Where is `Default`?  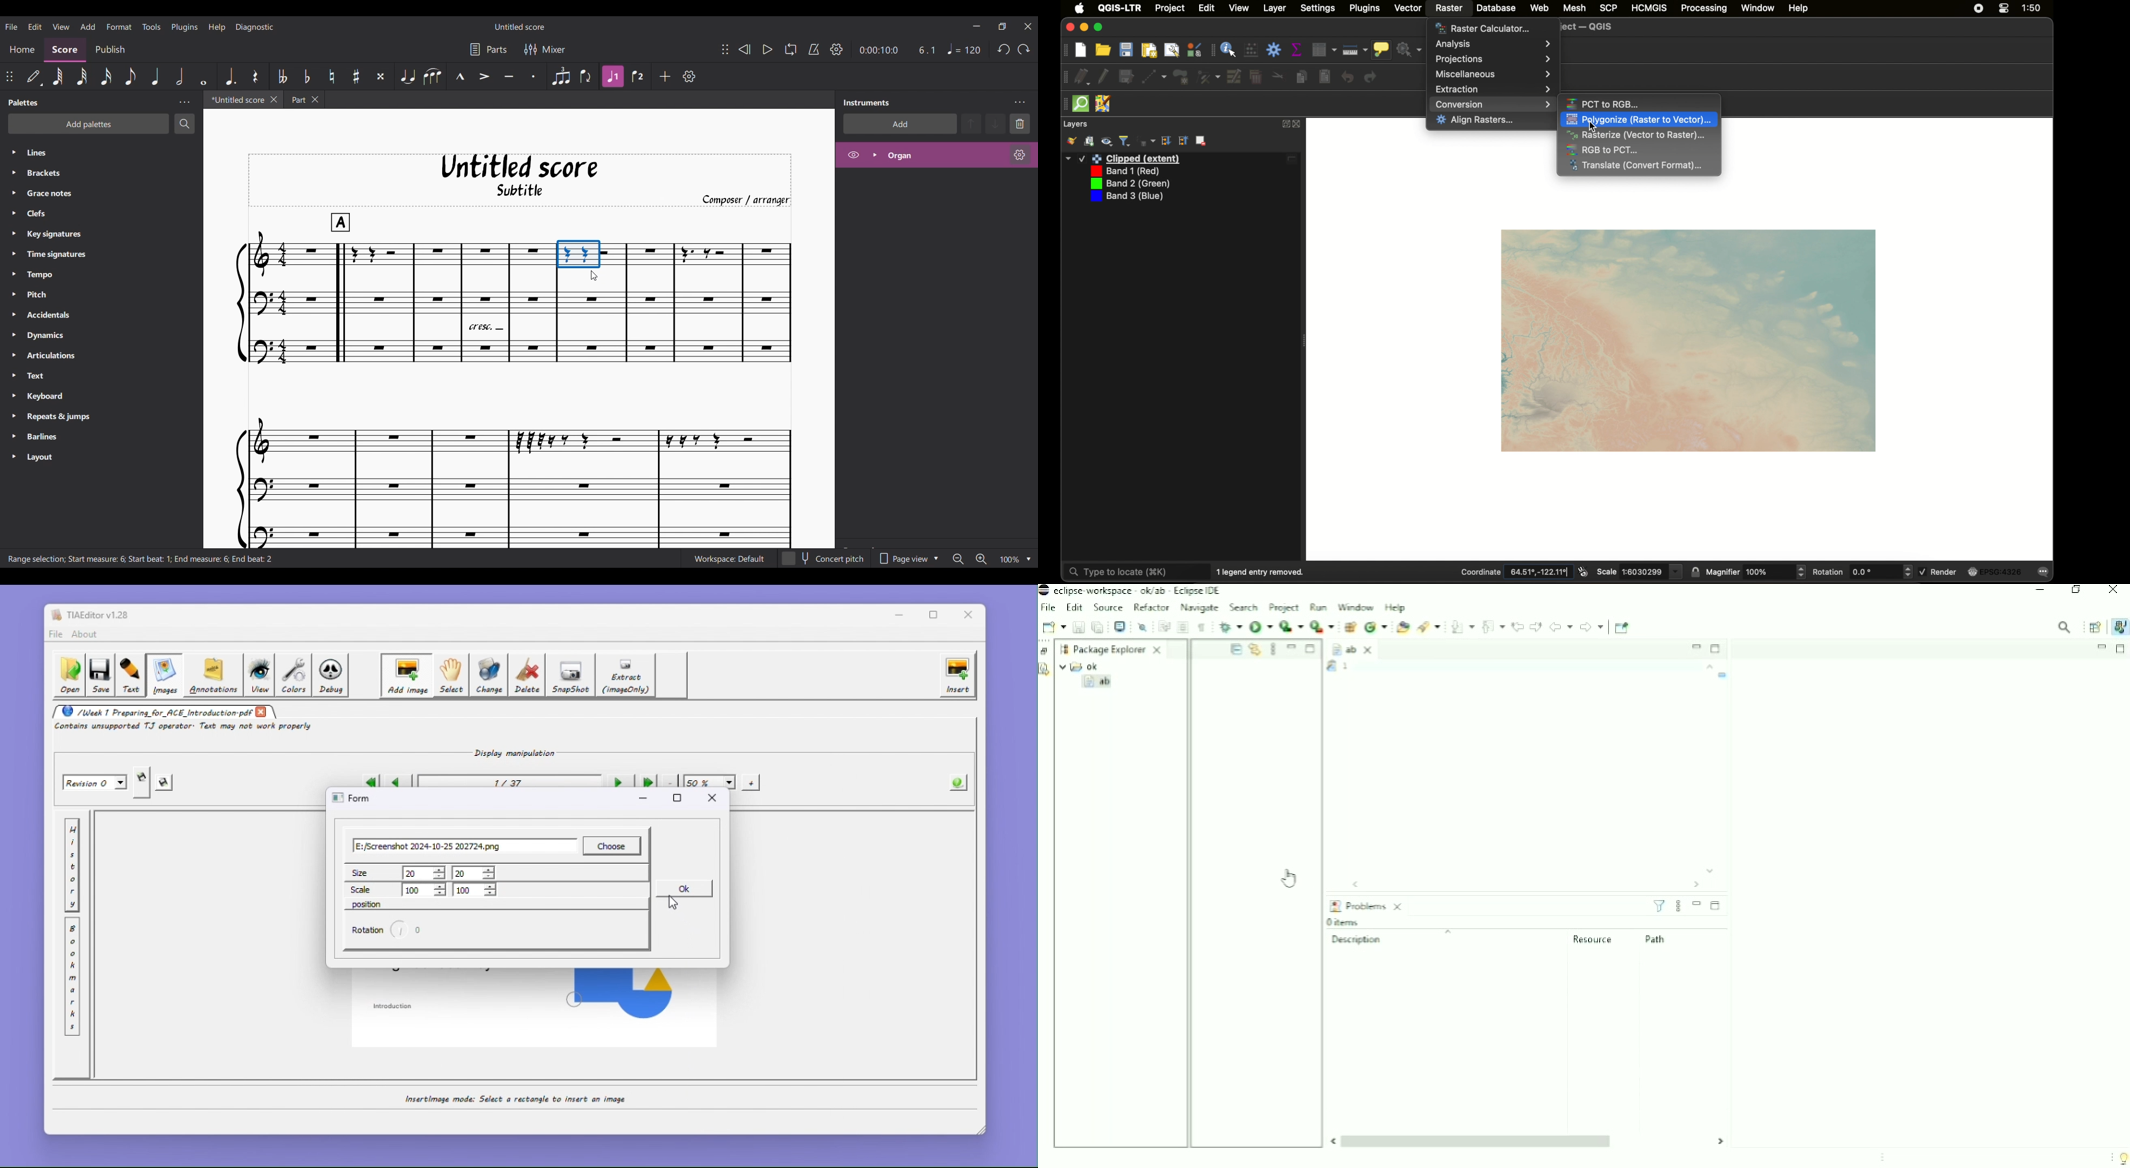
Default is located at coordinates (34, 76).